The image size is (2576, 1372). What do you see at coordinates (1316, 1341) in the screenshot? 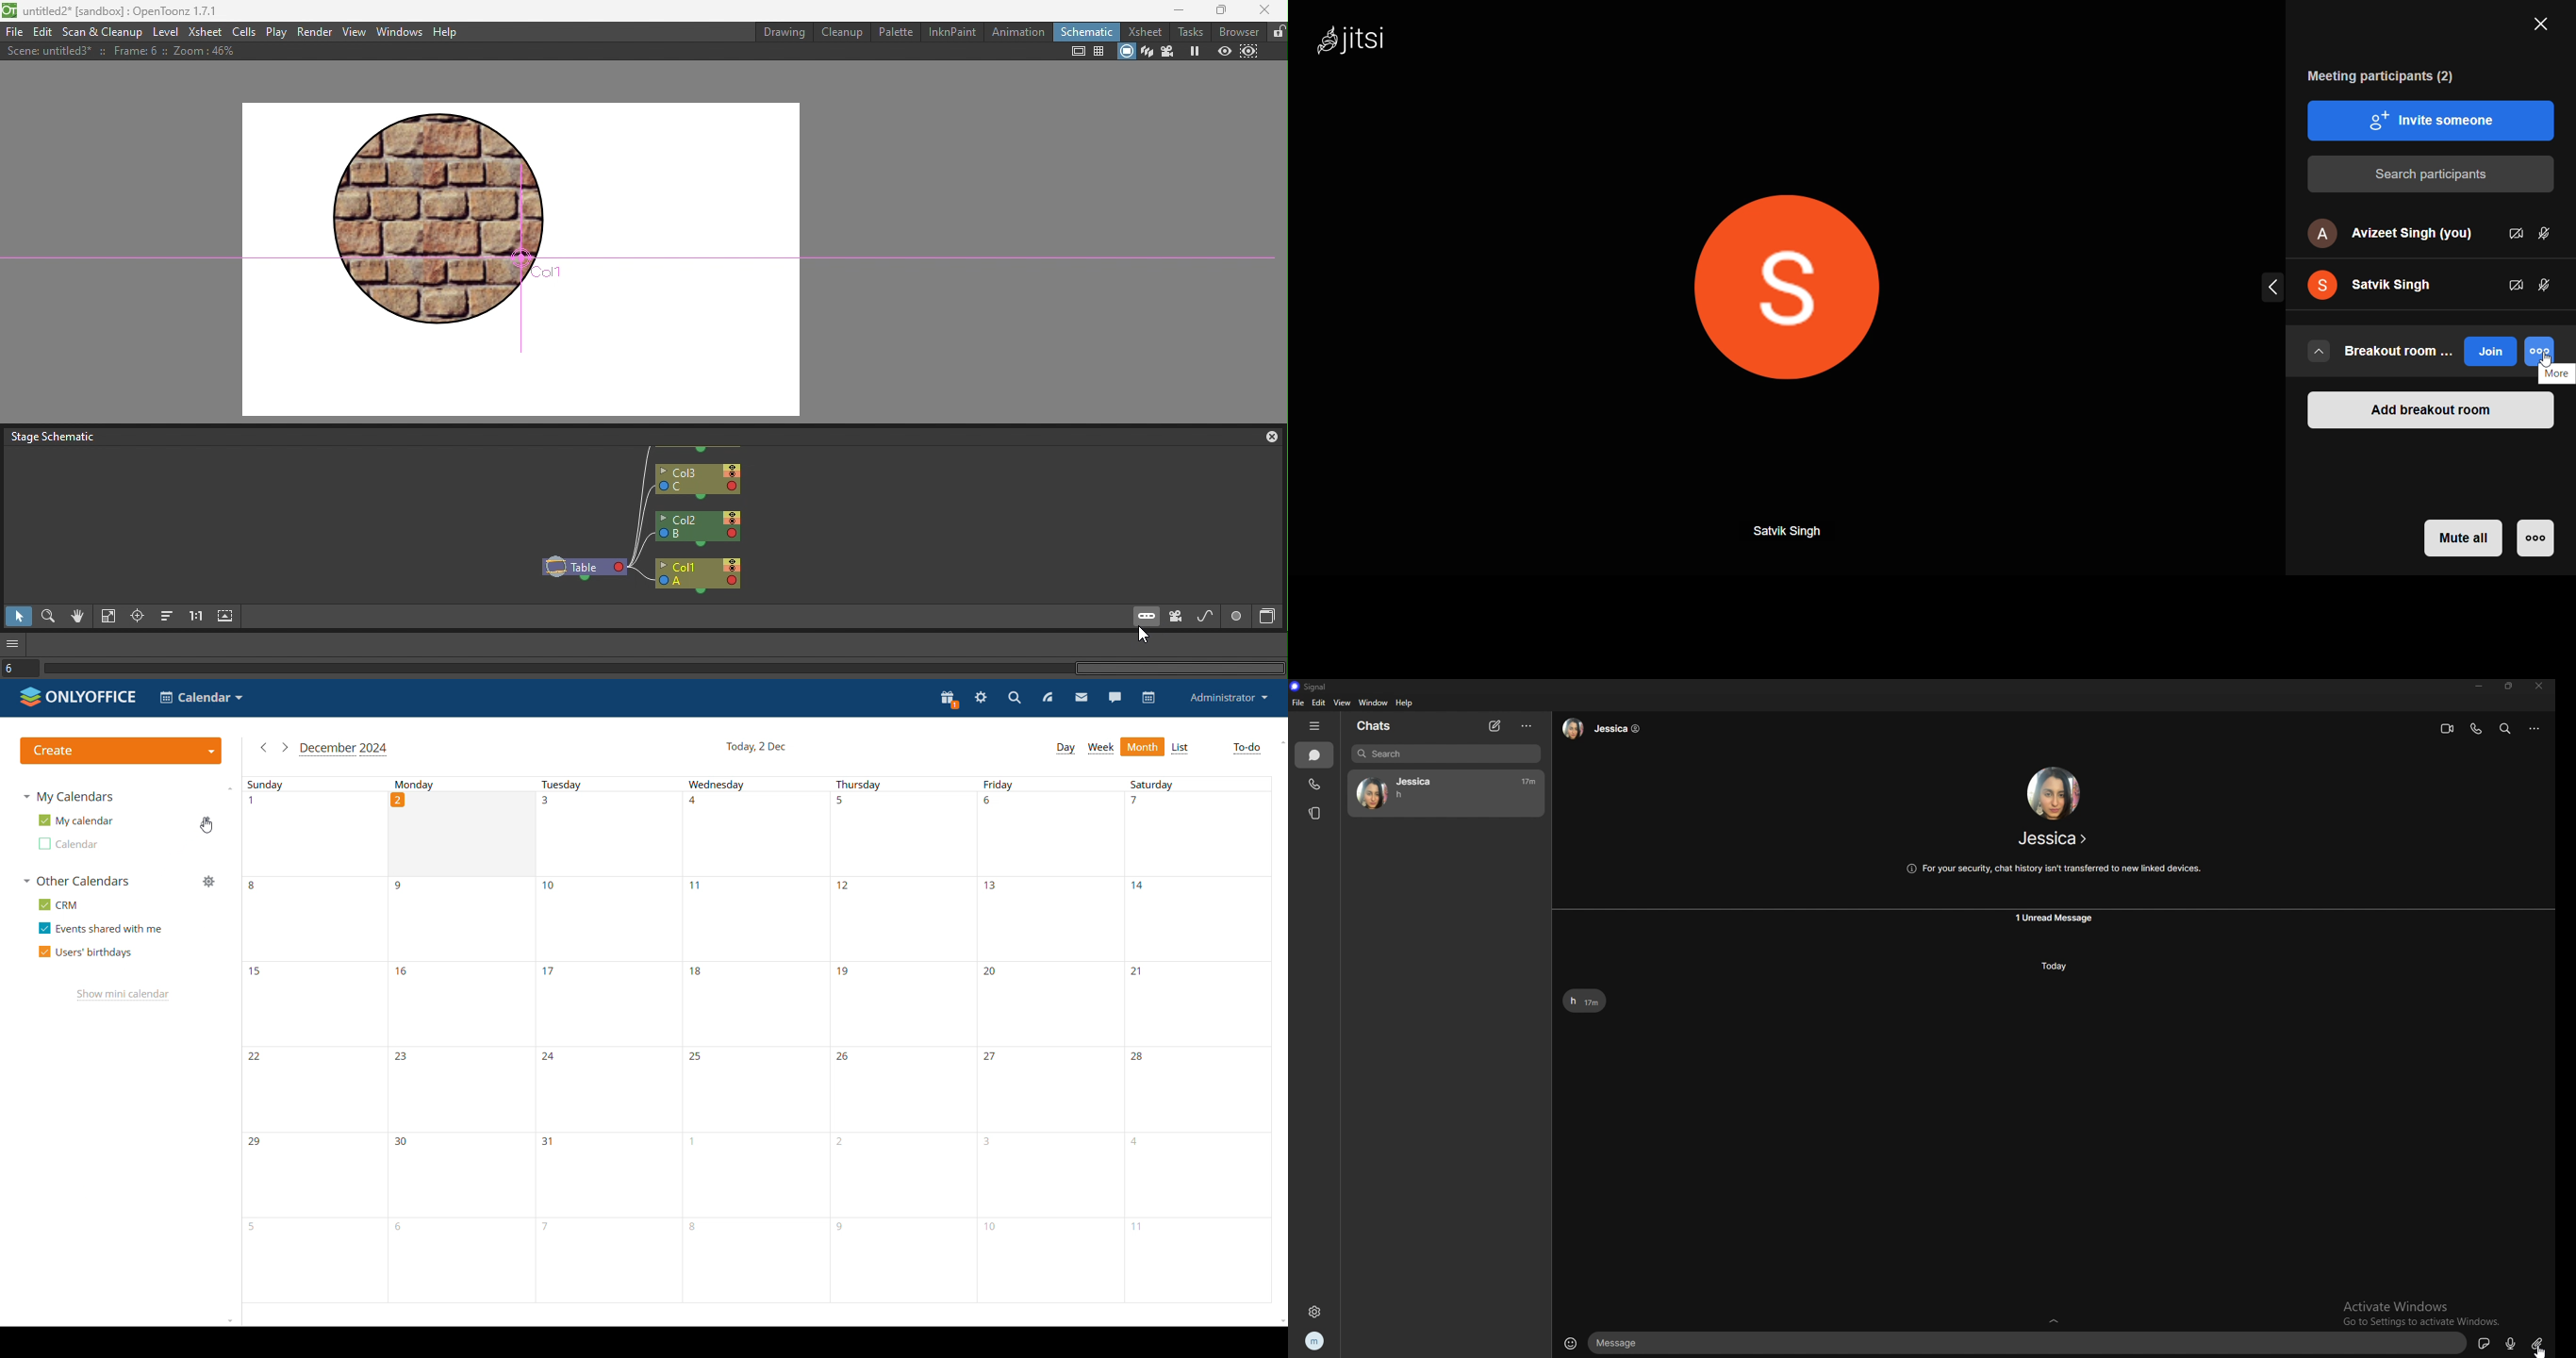
I see `profile` at bounding box center [1316, 1341].